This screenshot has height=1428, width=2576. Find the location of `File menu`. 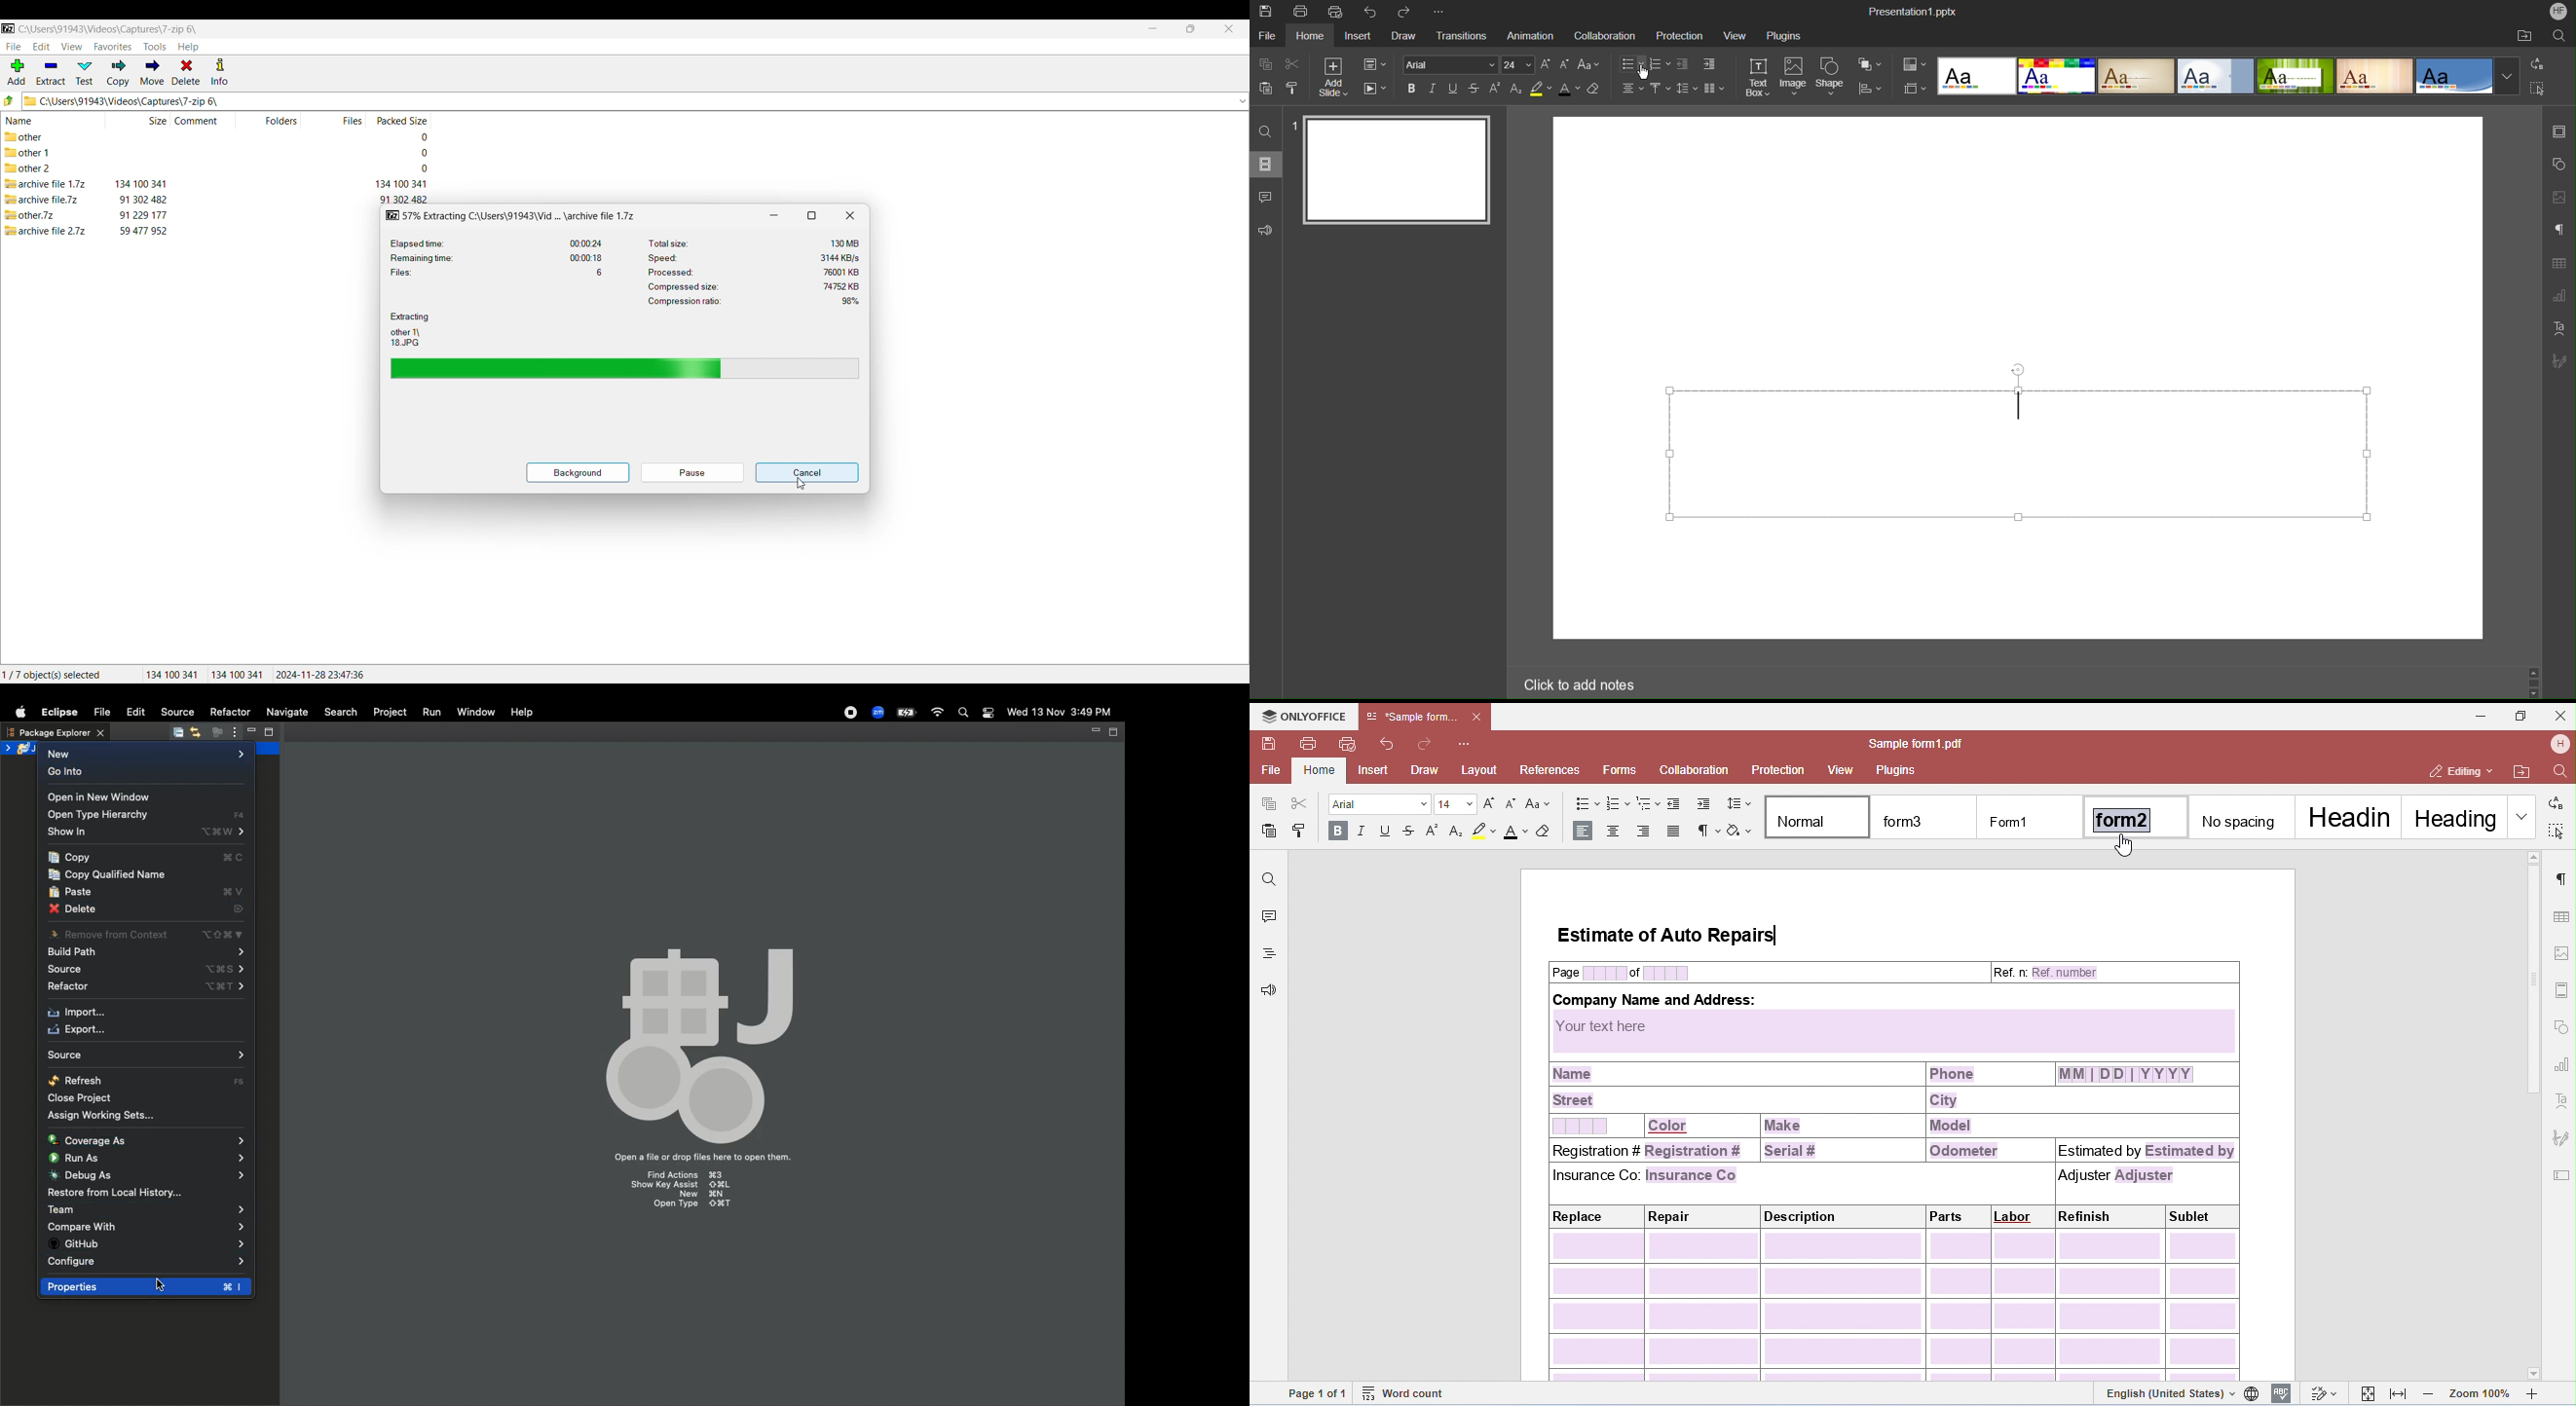

File menu is located at coordinates (13, 47).